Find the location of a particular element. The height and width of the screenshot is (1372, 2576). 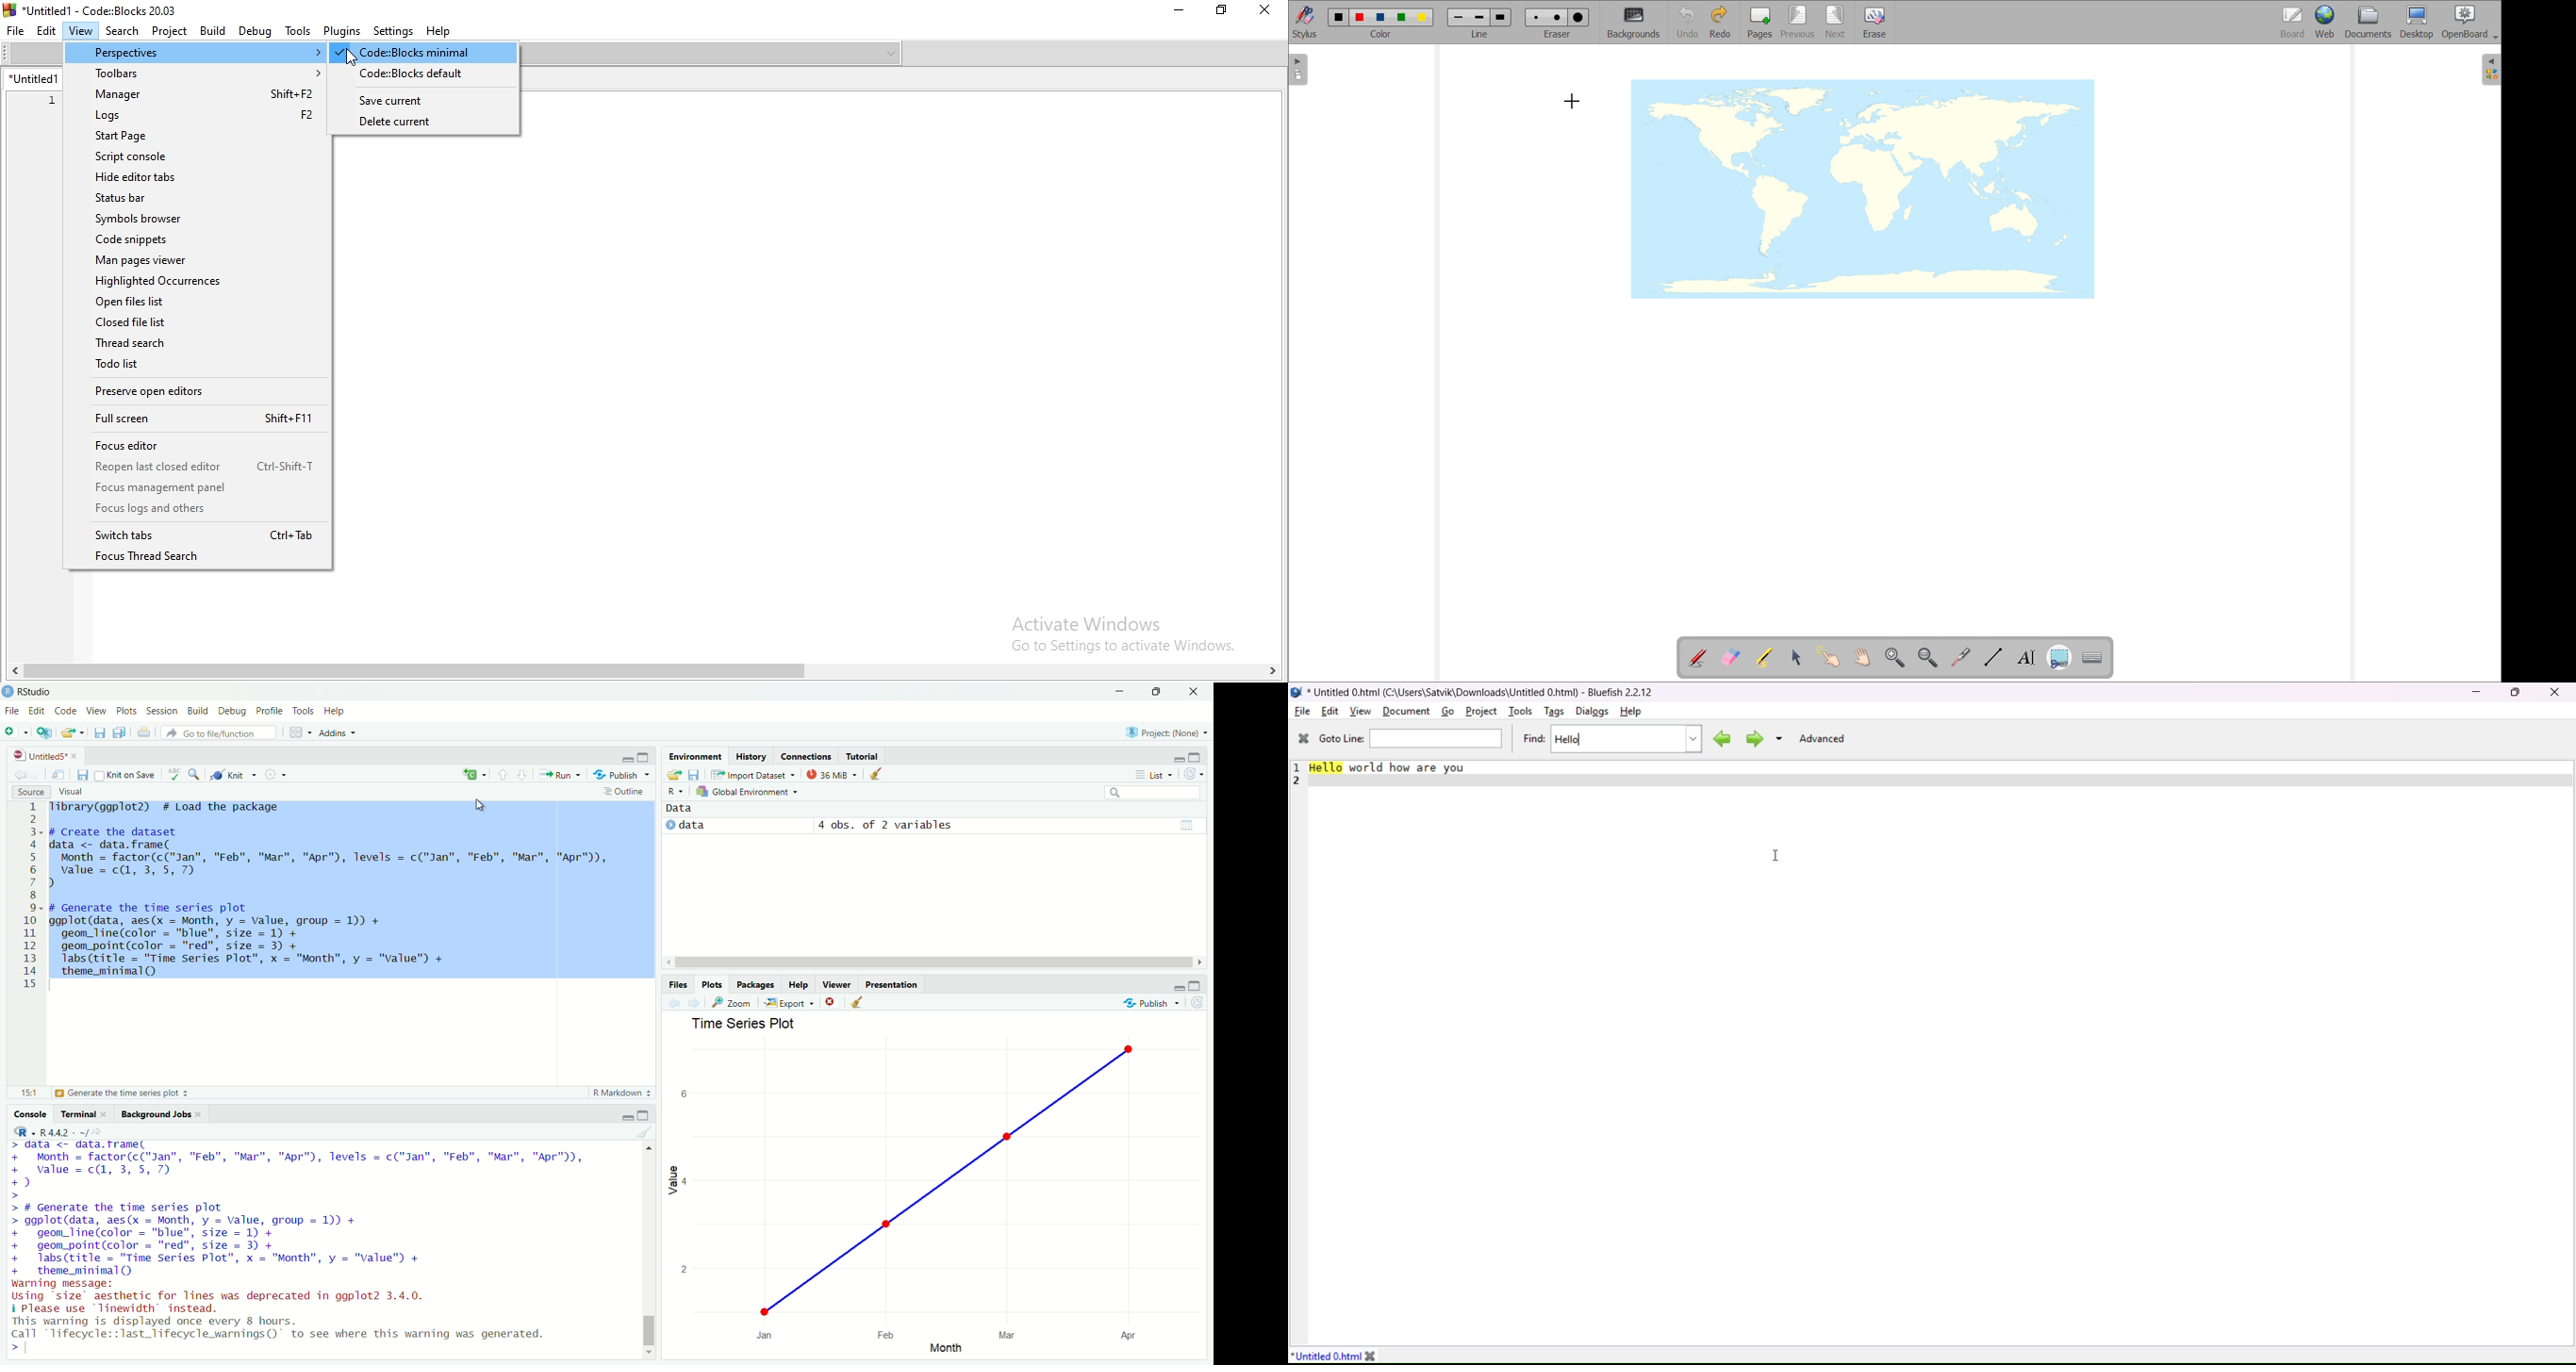

Tools  is located at coordinates (298, 28).